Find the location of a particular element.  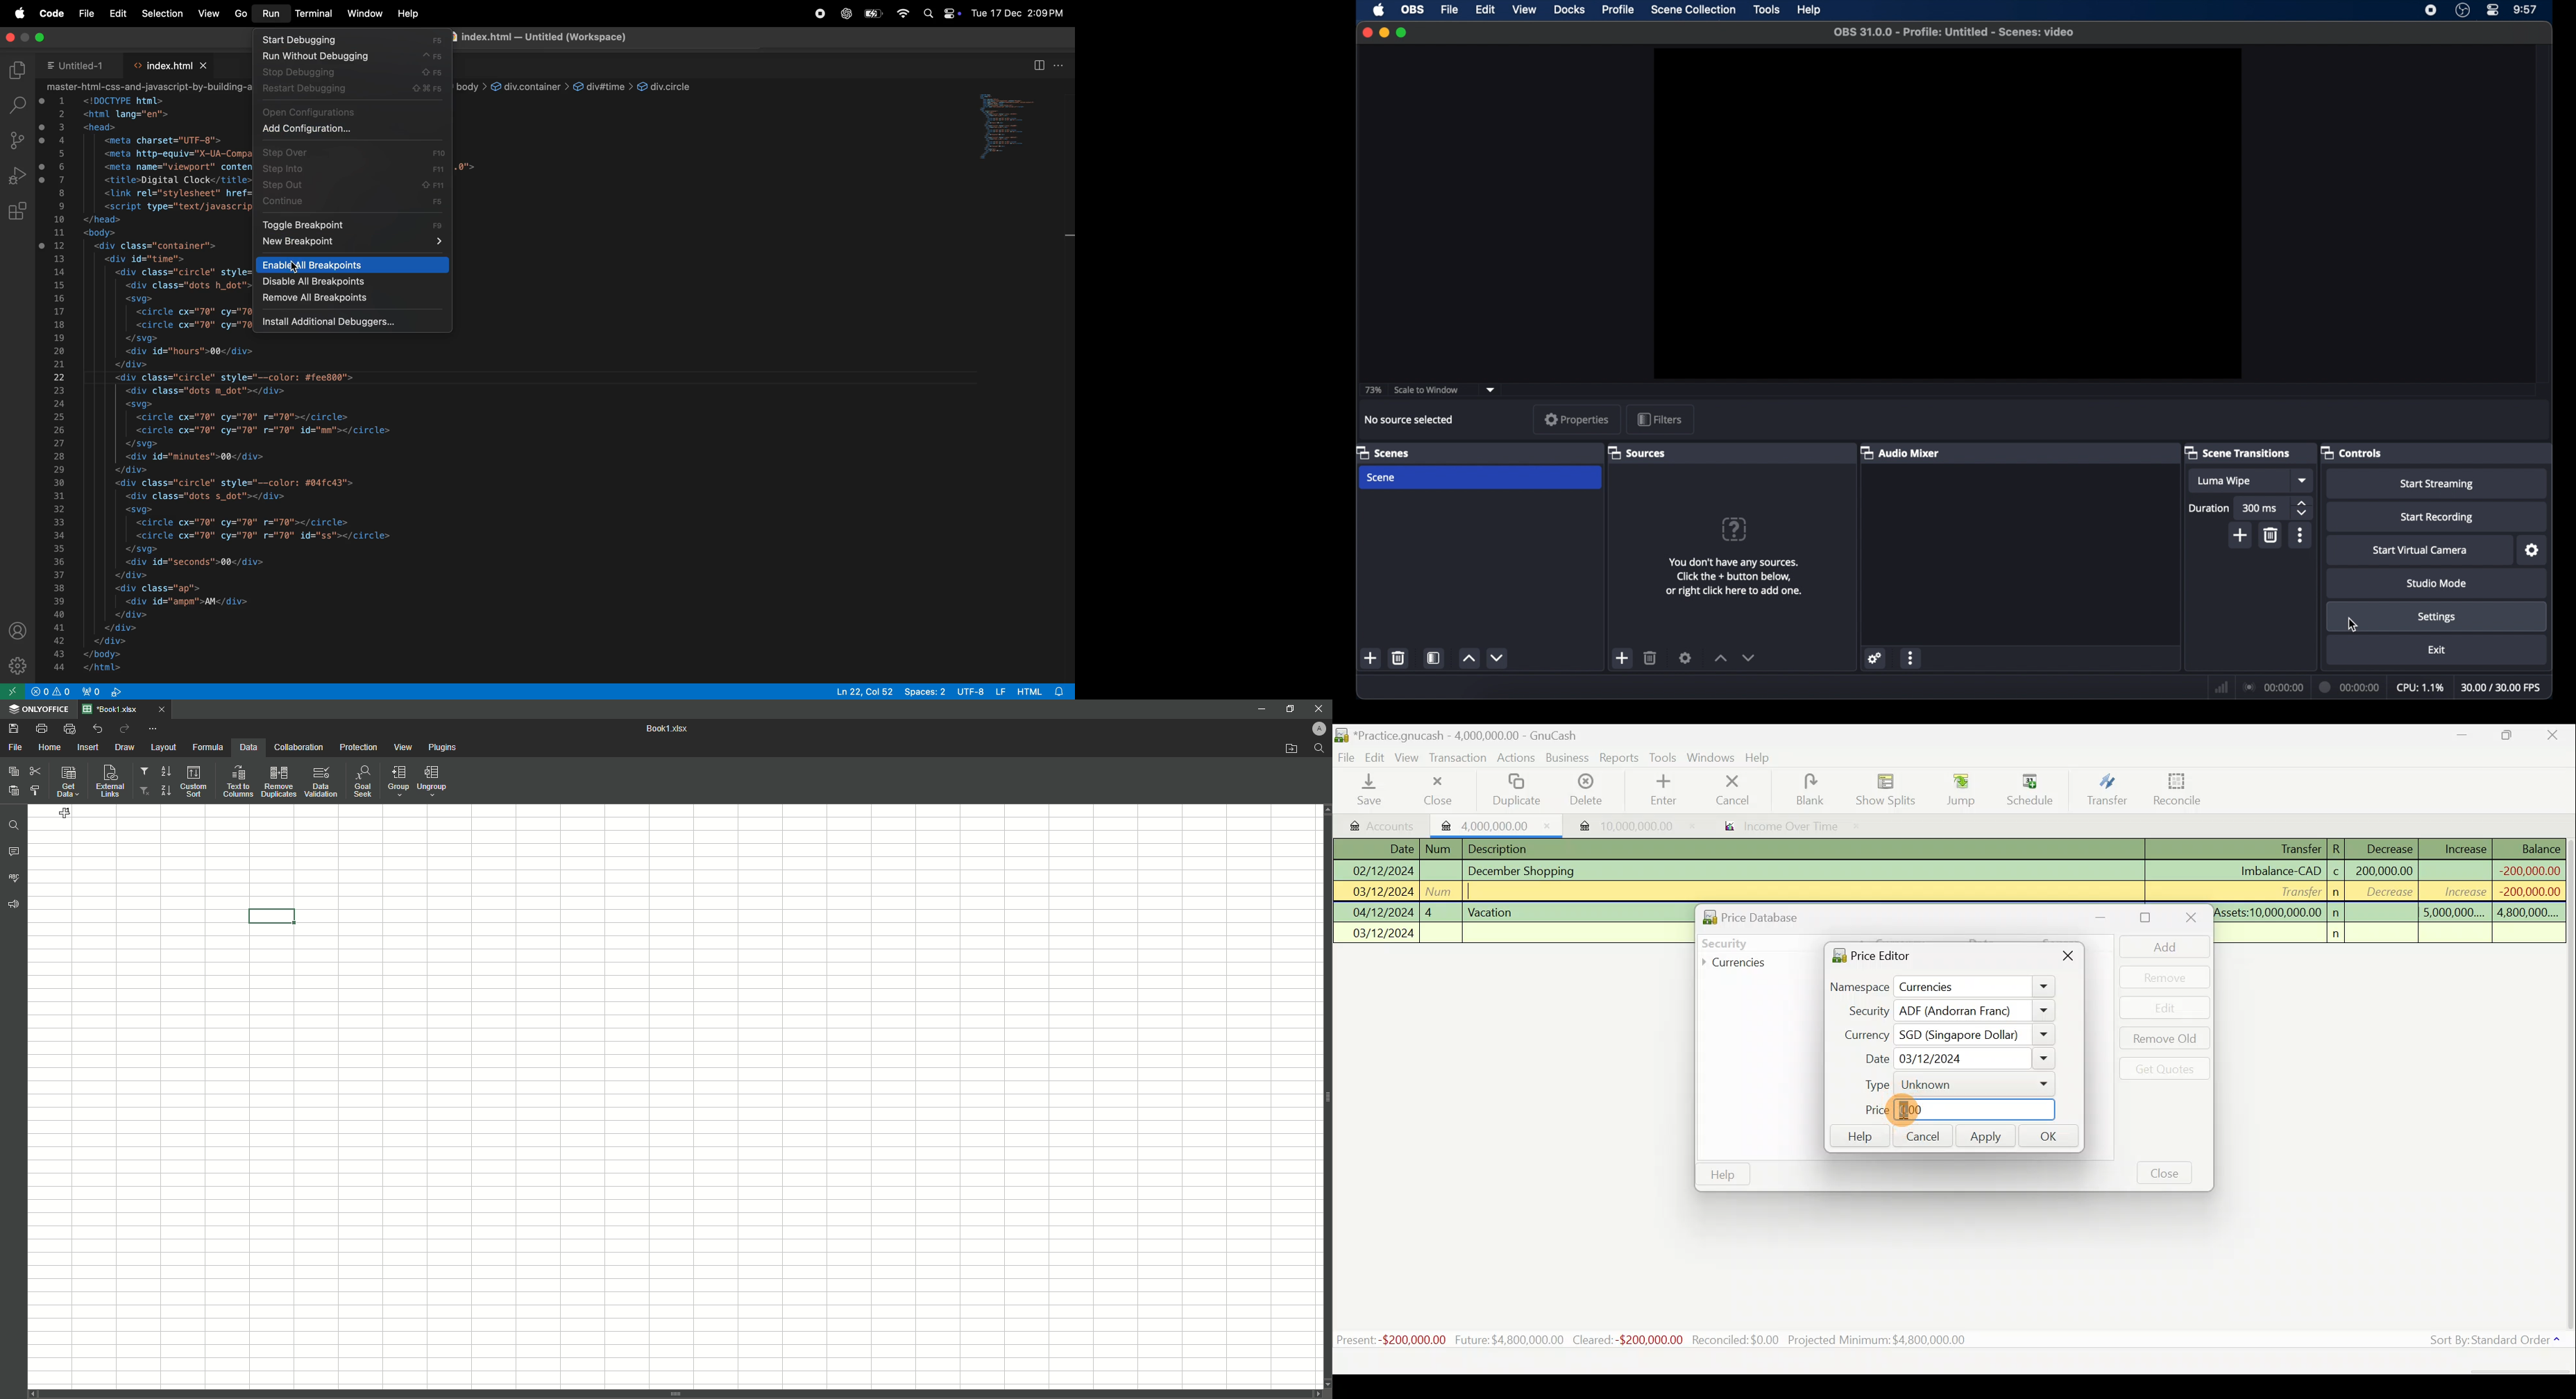

more options is located at coordinates (2301, 535).